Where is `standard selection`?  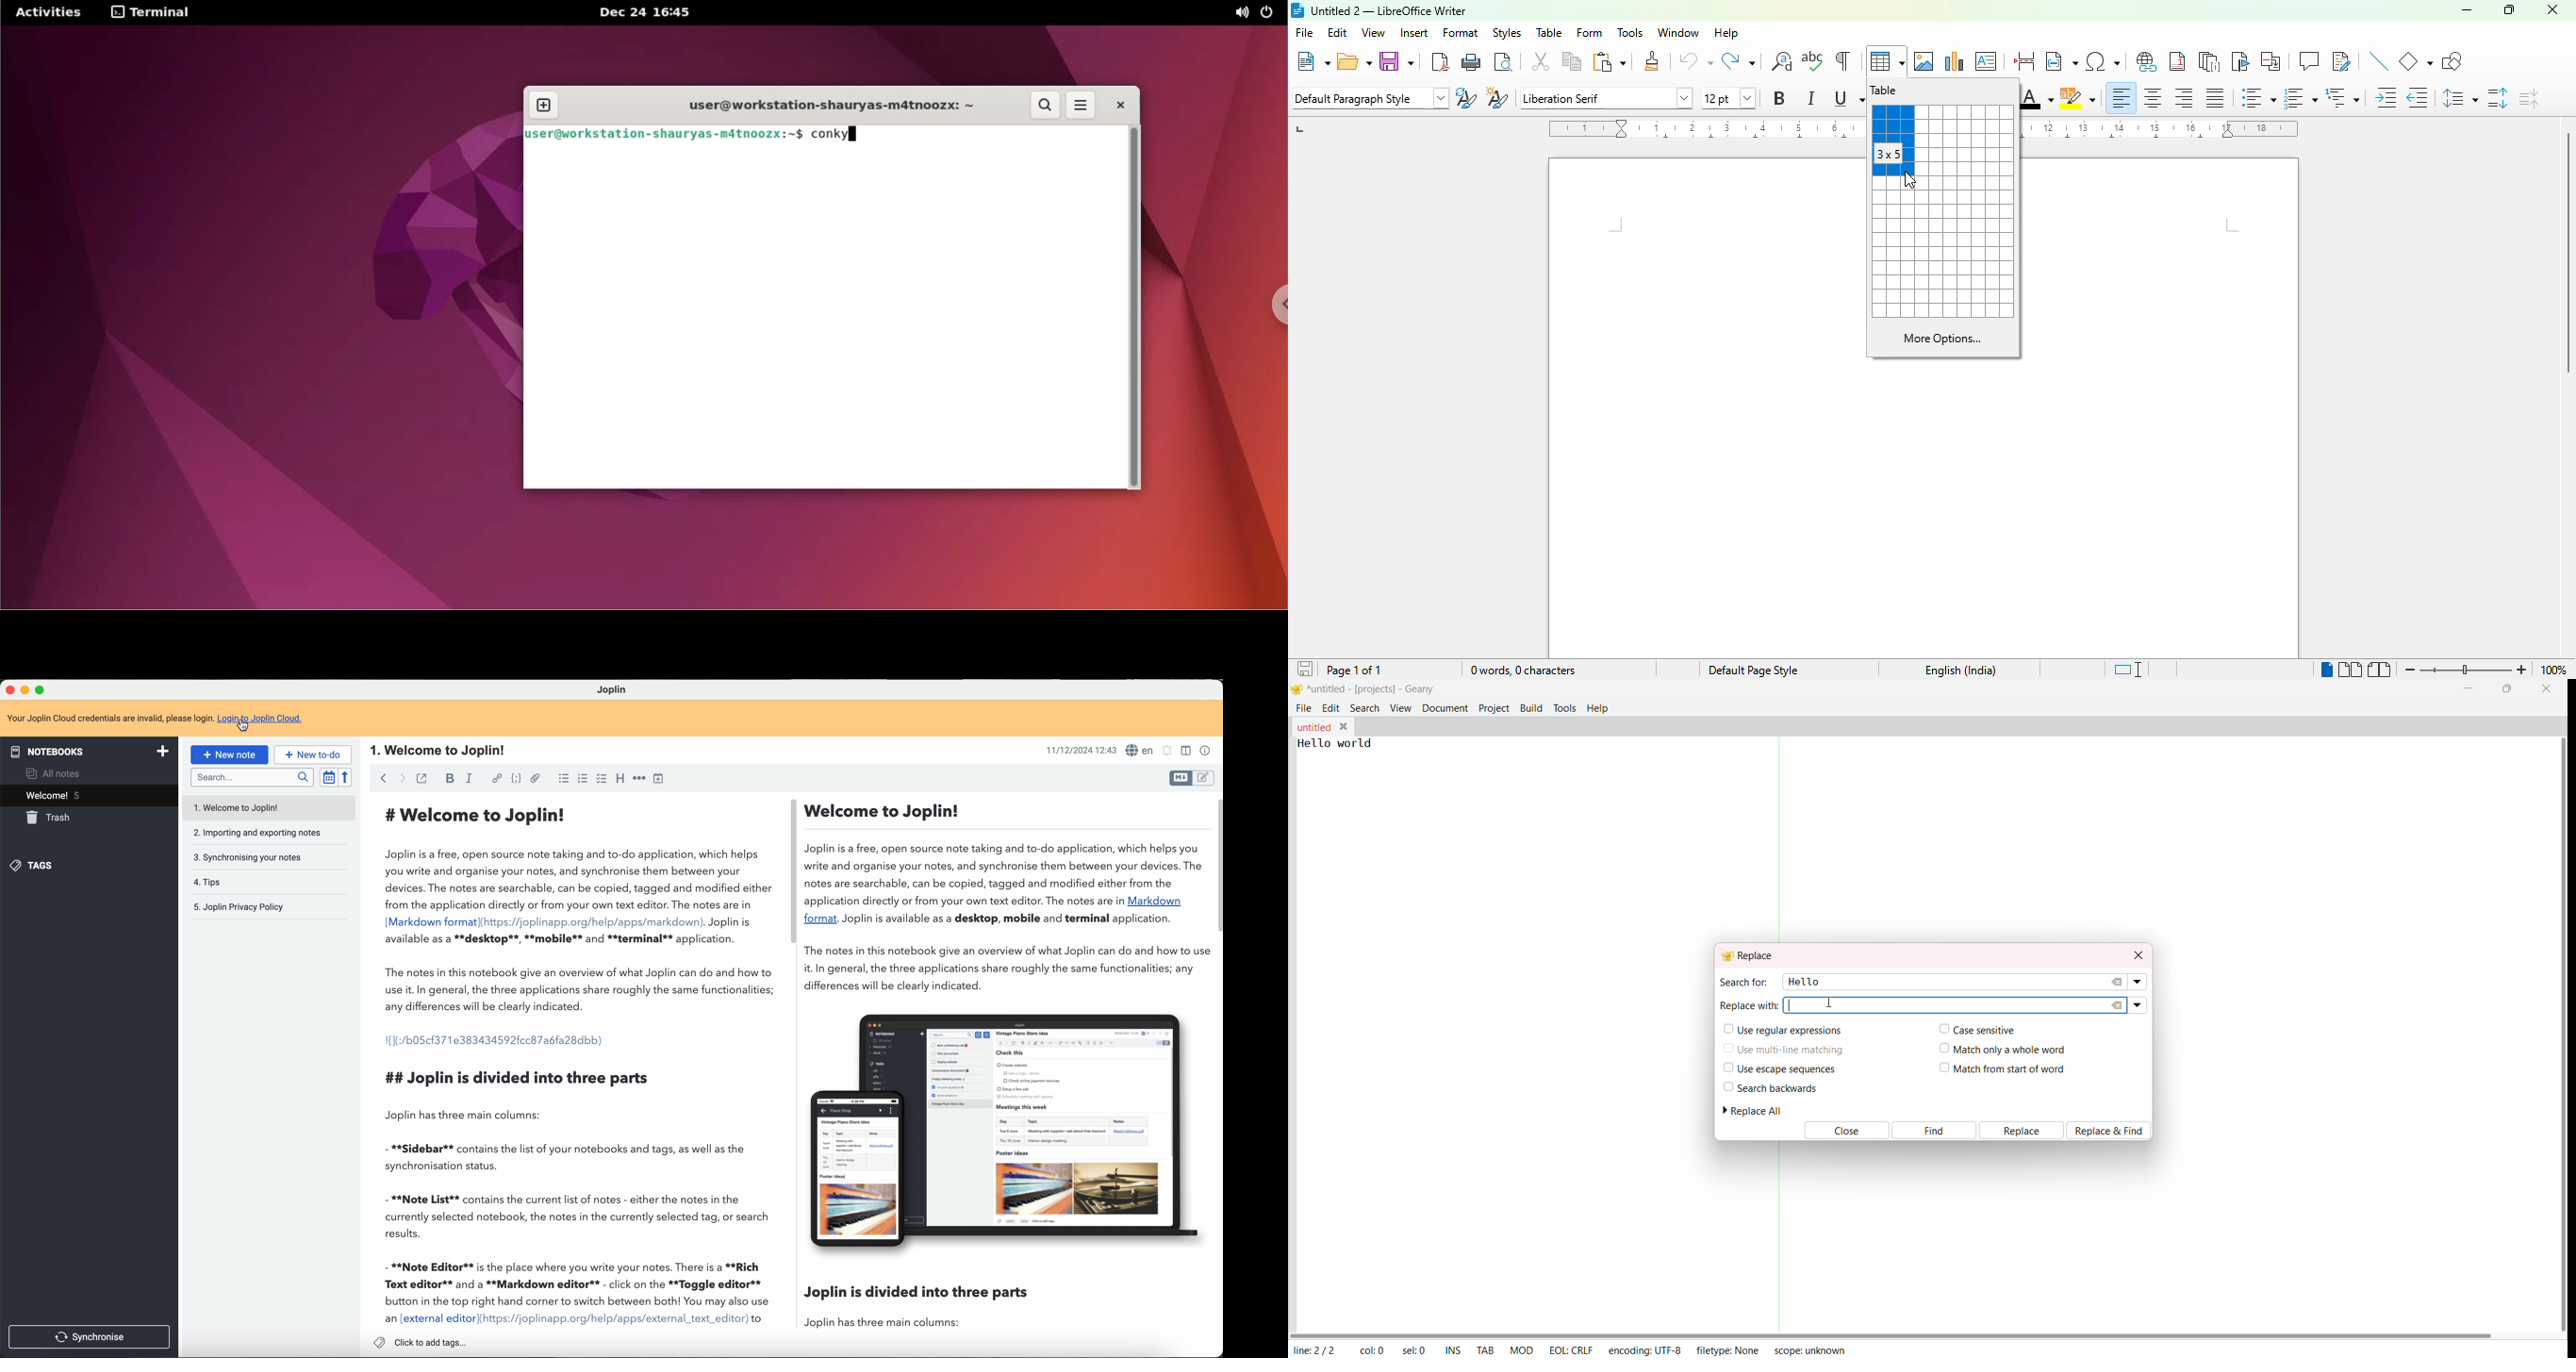
standard selection is located at coordinates (2127, 670).